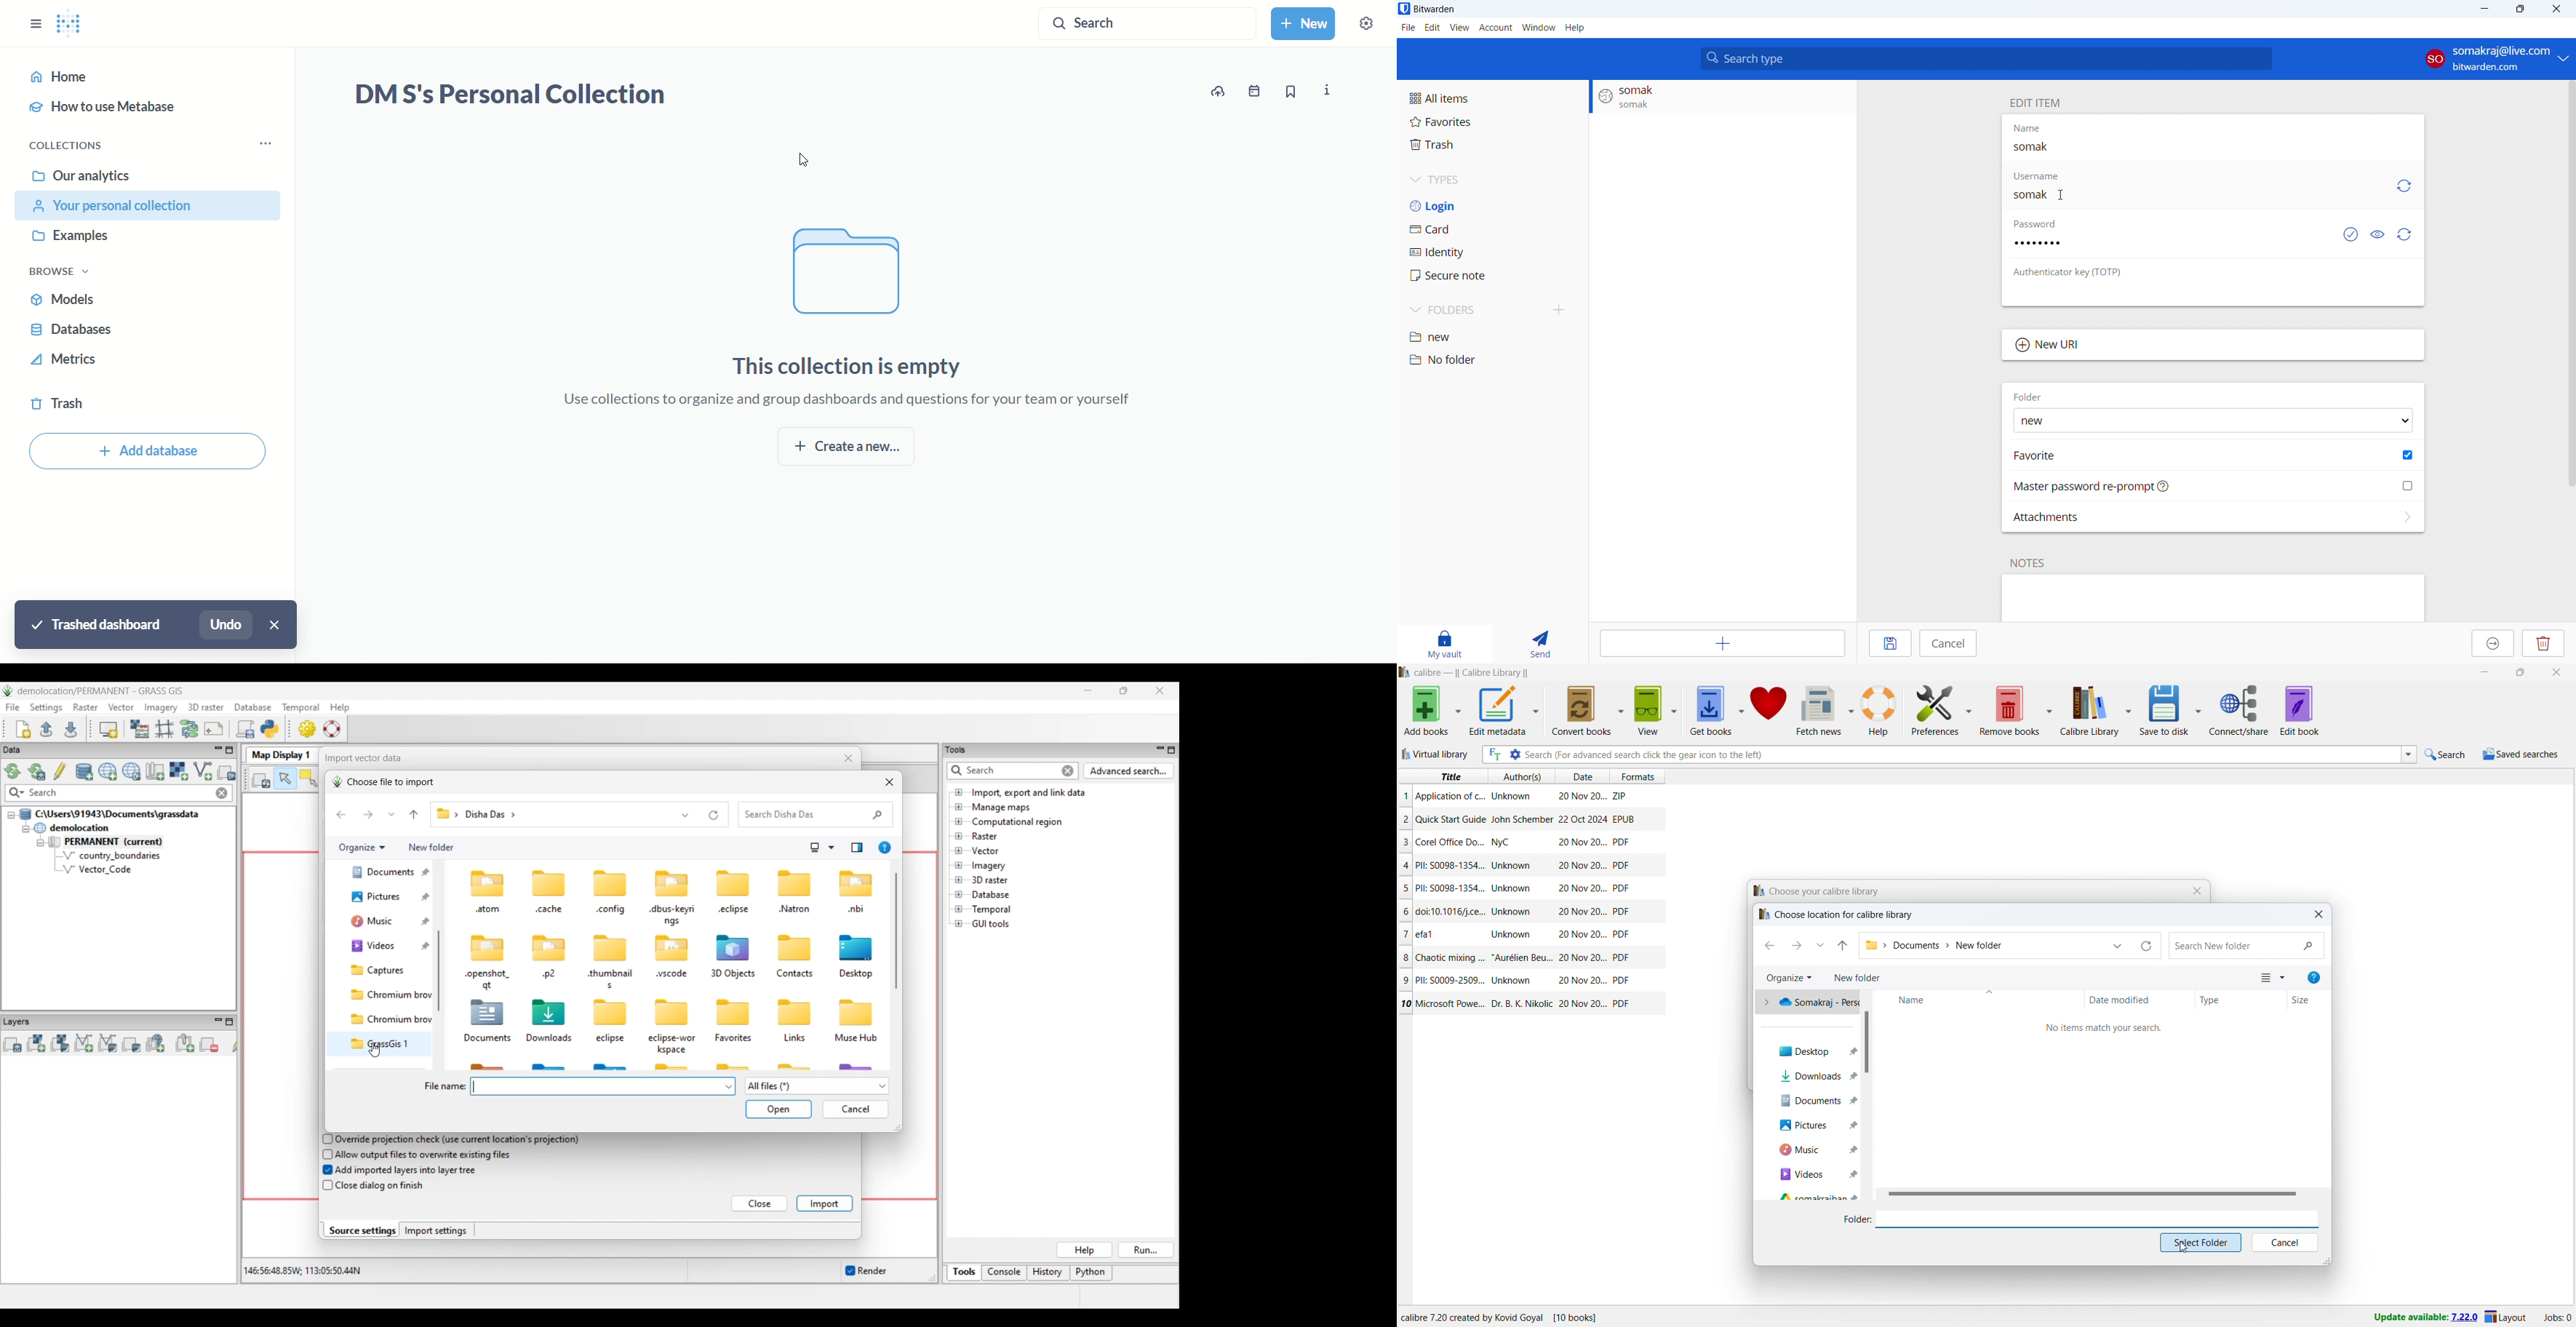 Image resolution: width=2576 pixels, height=1344 pixels. Describe the element at coordinates (1580, 843) in the screenshot. I see `Date` at that location.